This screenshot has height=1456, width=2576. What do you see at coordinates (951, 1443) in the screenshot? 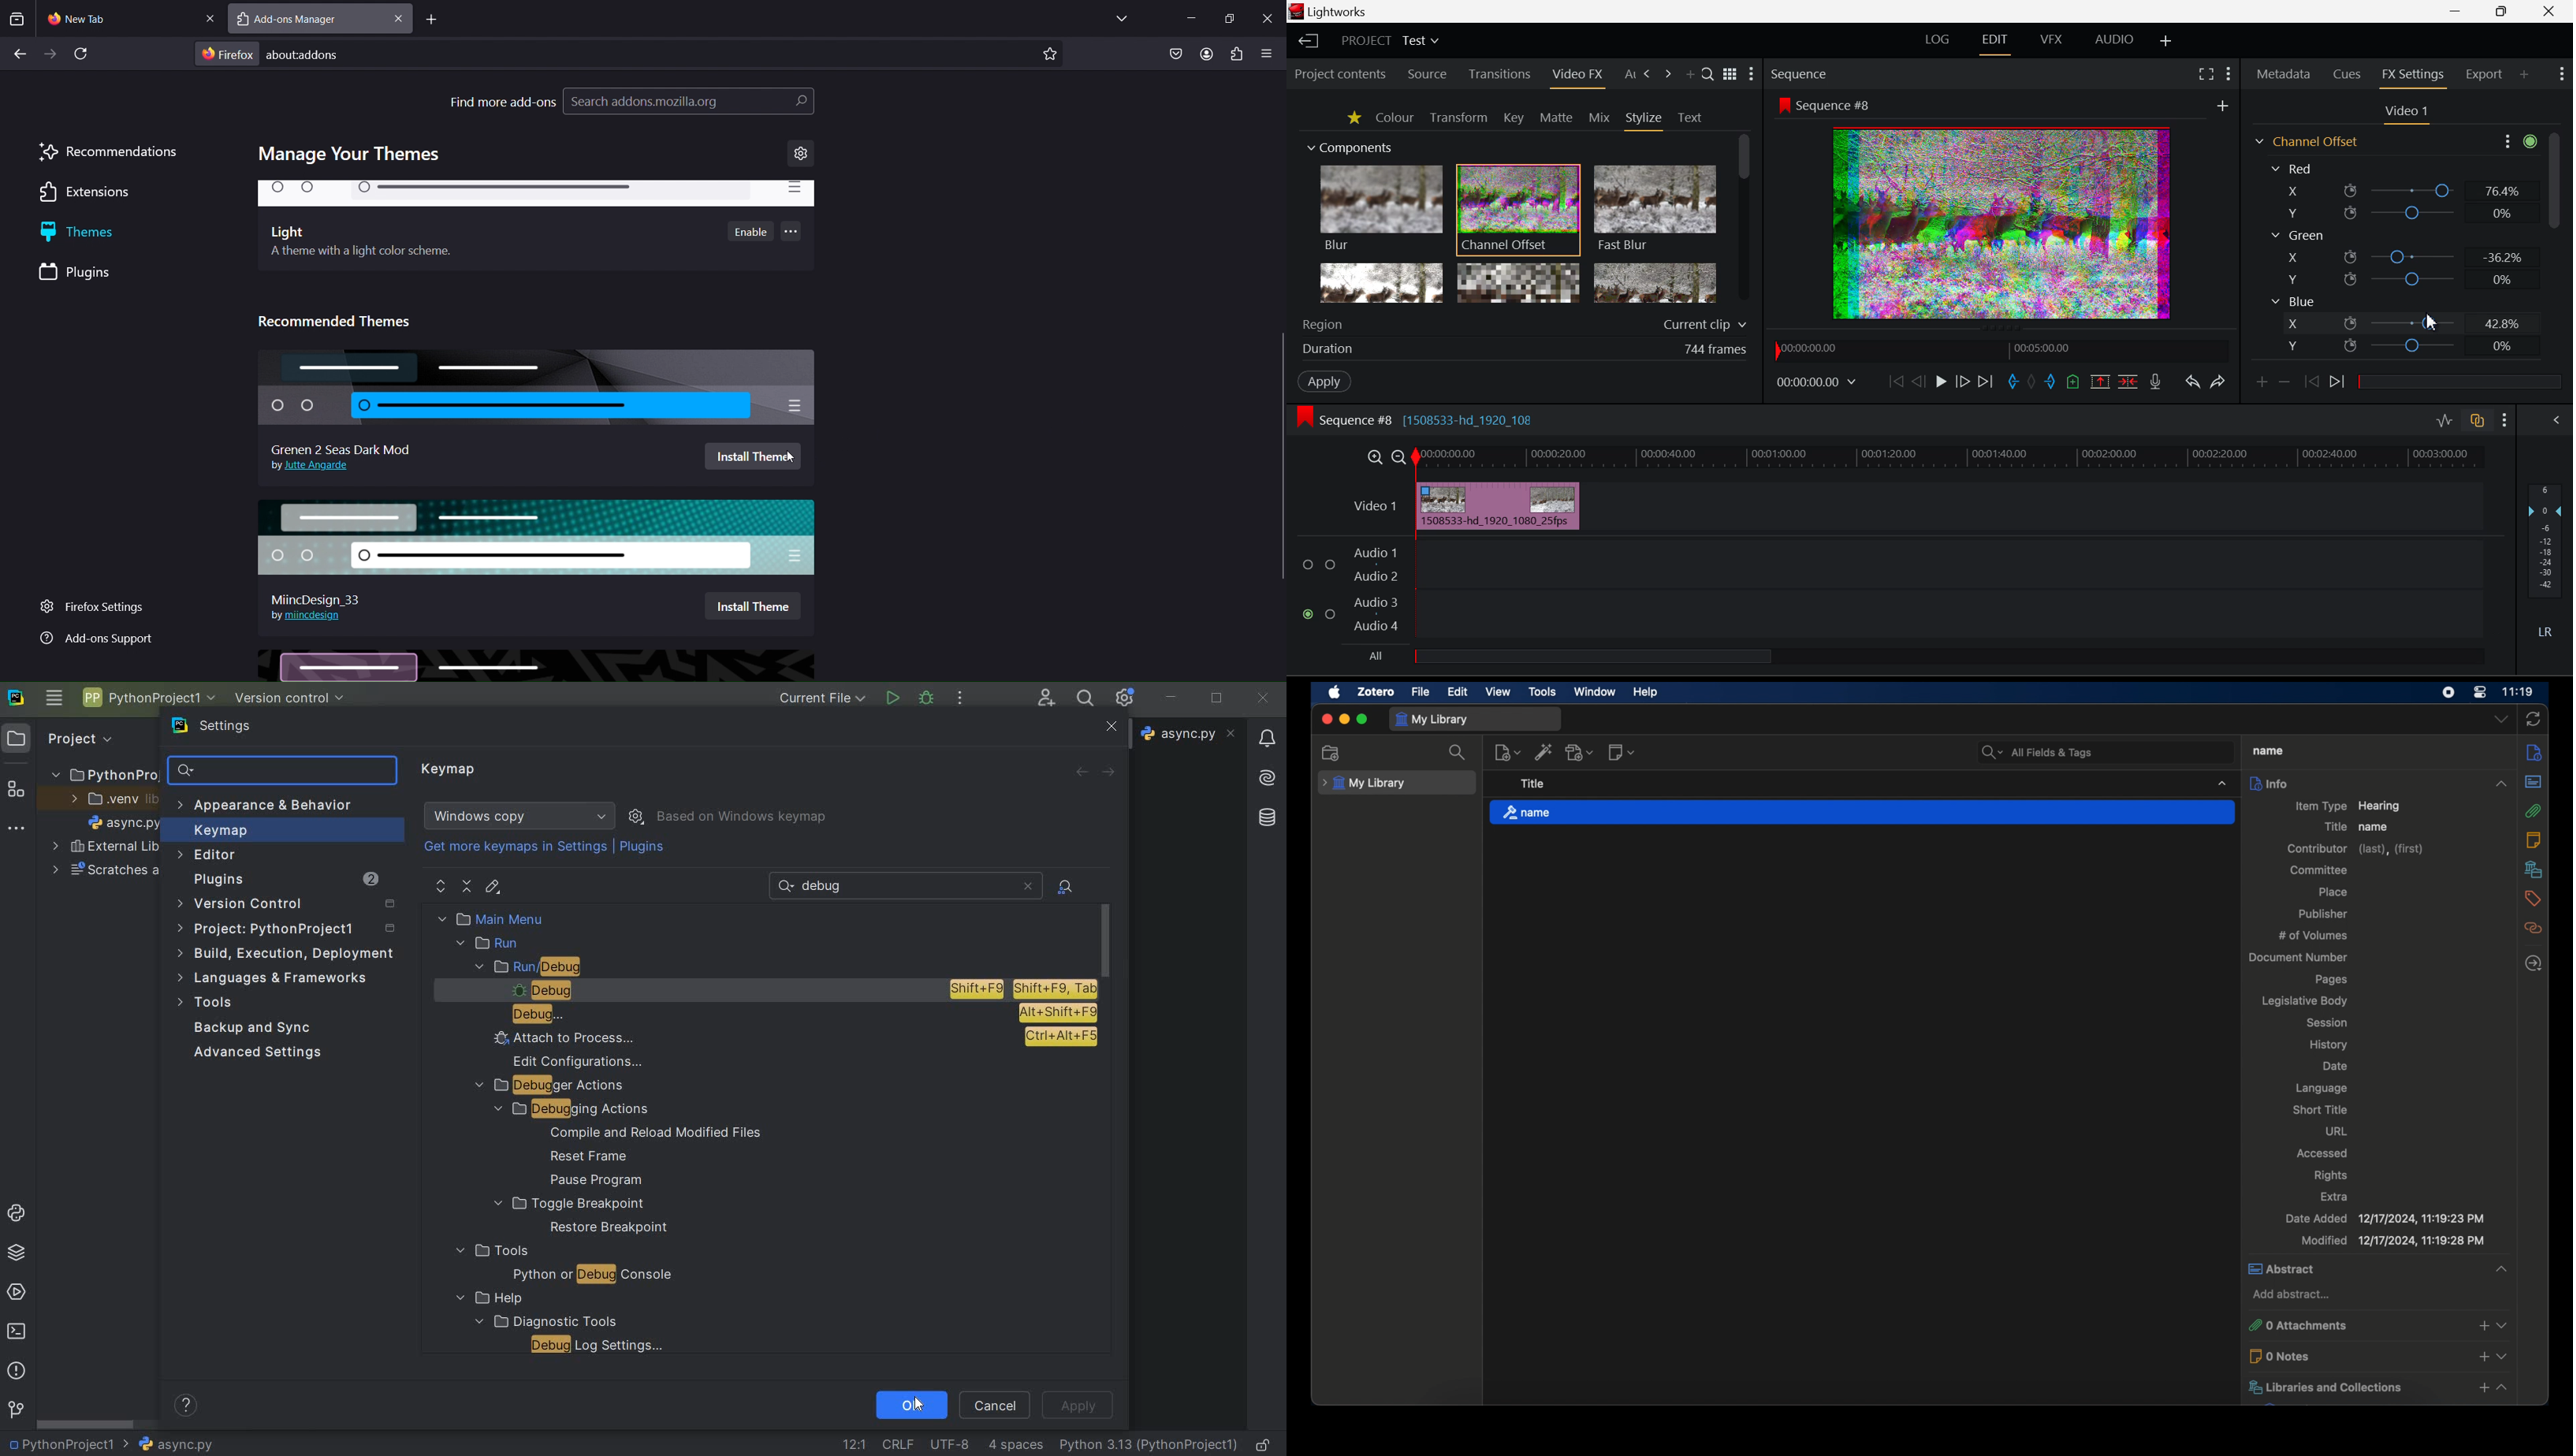
I see `file encoding` at bounding box center [951, 1443].